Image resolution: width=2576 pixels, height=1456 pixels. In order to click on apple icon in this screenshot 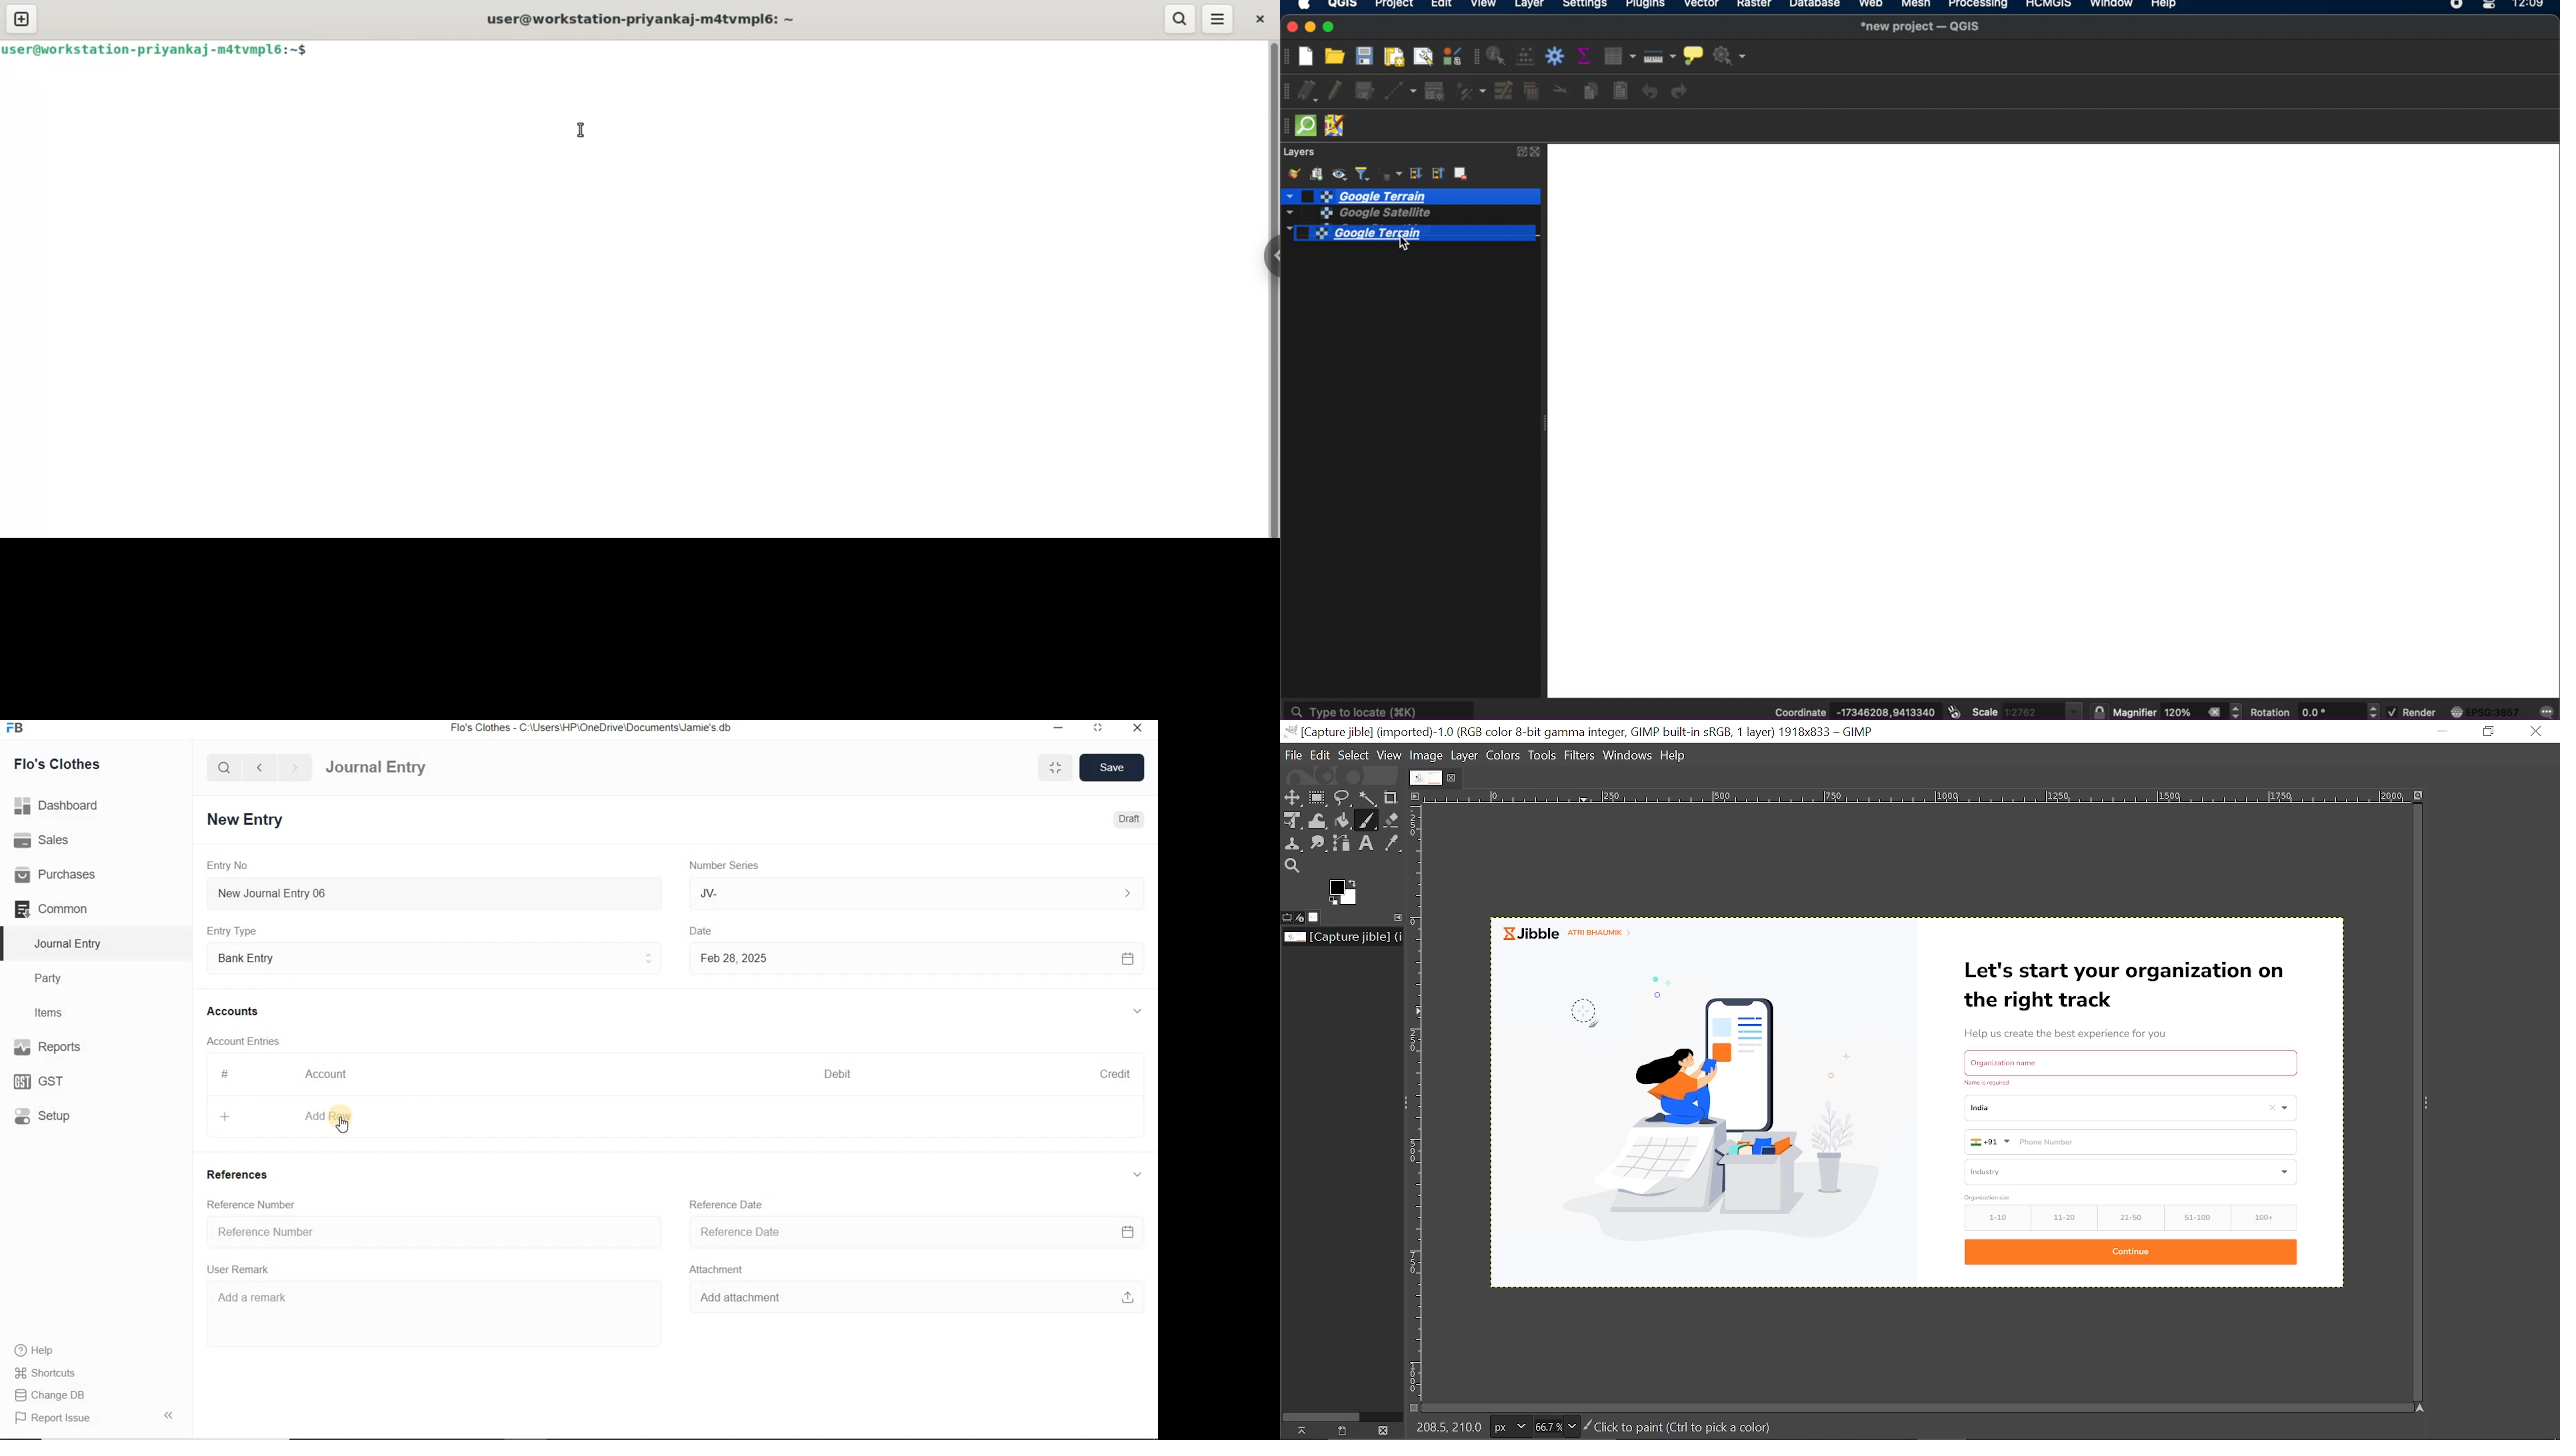, I will do `click(1309, 6)`.